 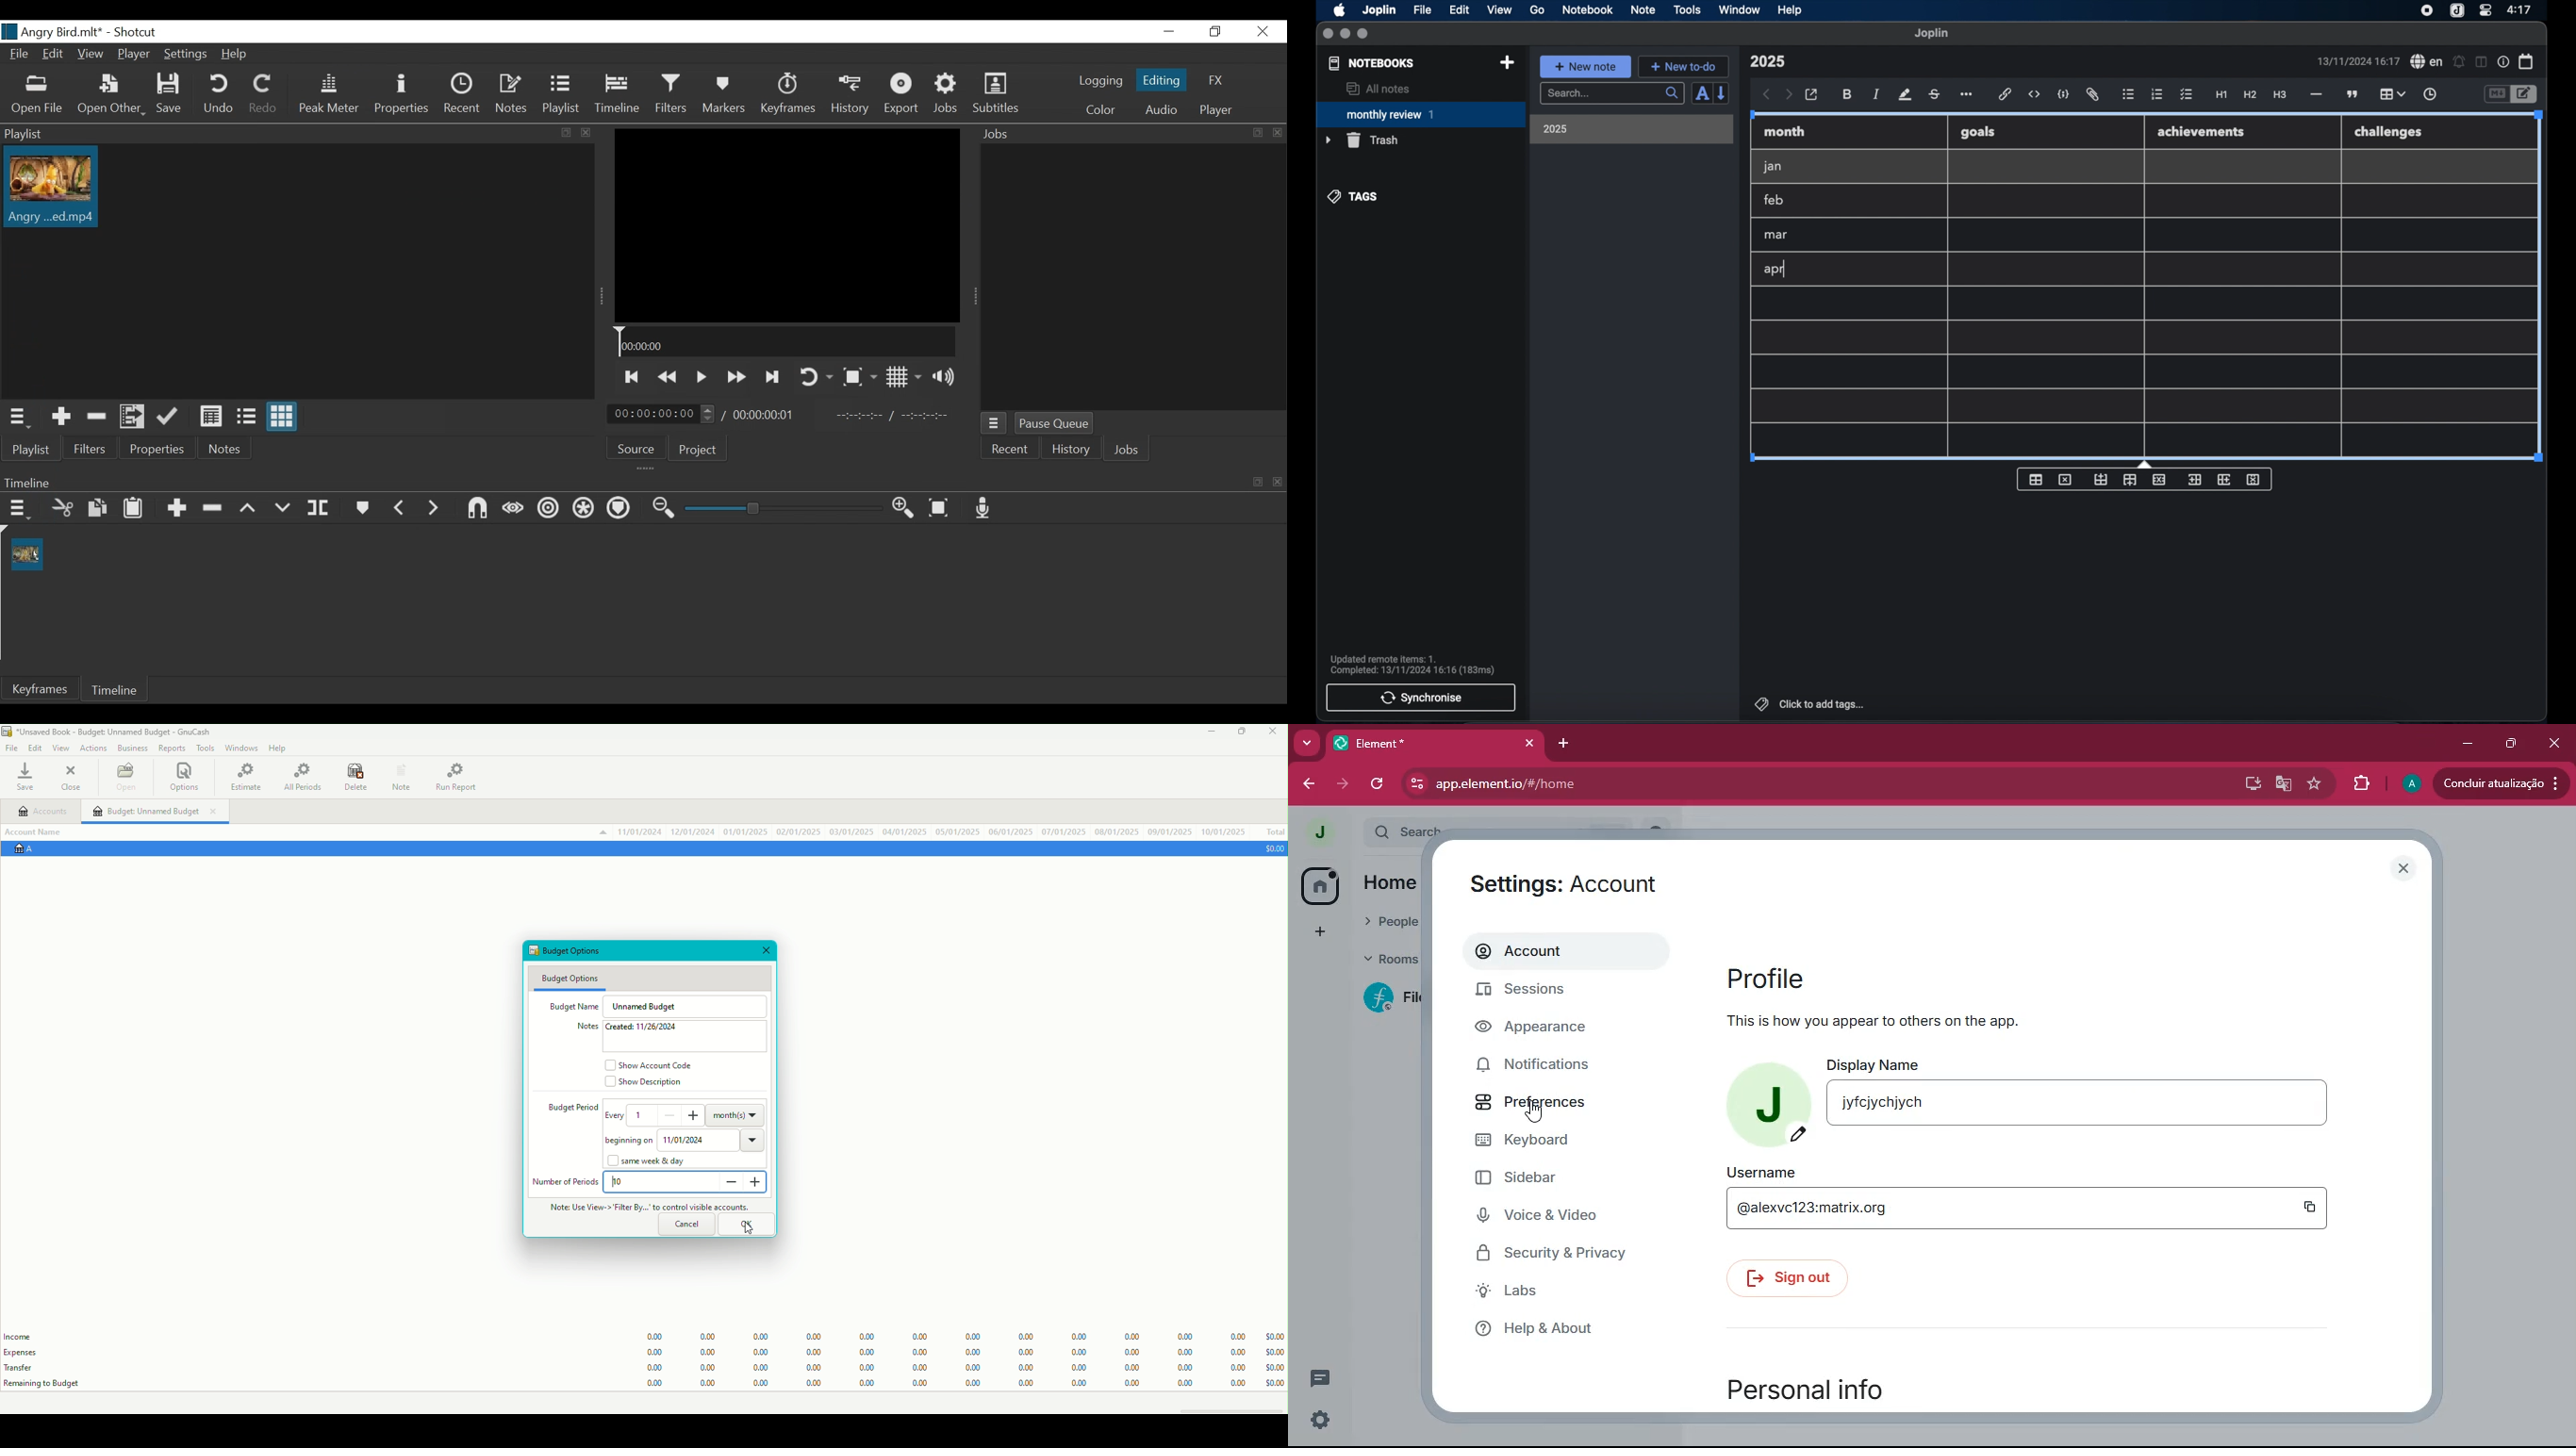 What do you see at coordinates (566, 1182) in the screenshot?
I see `Number of Periods` at bounding box center [566, 1182].